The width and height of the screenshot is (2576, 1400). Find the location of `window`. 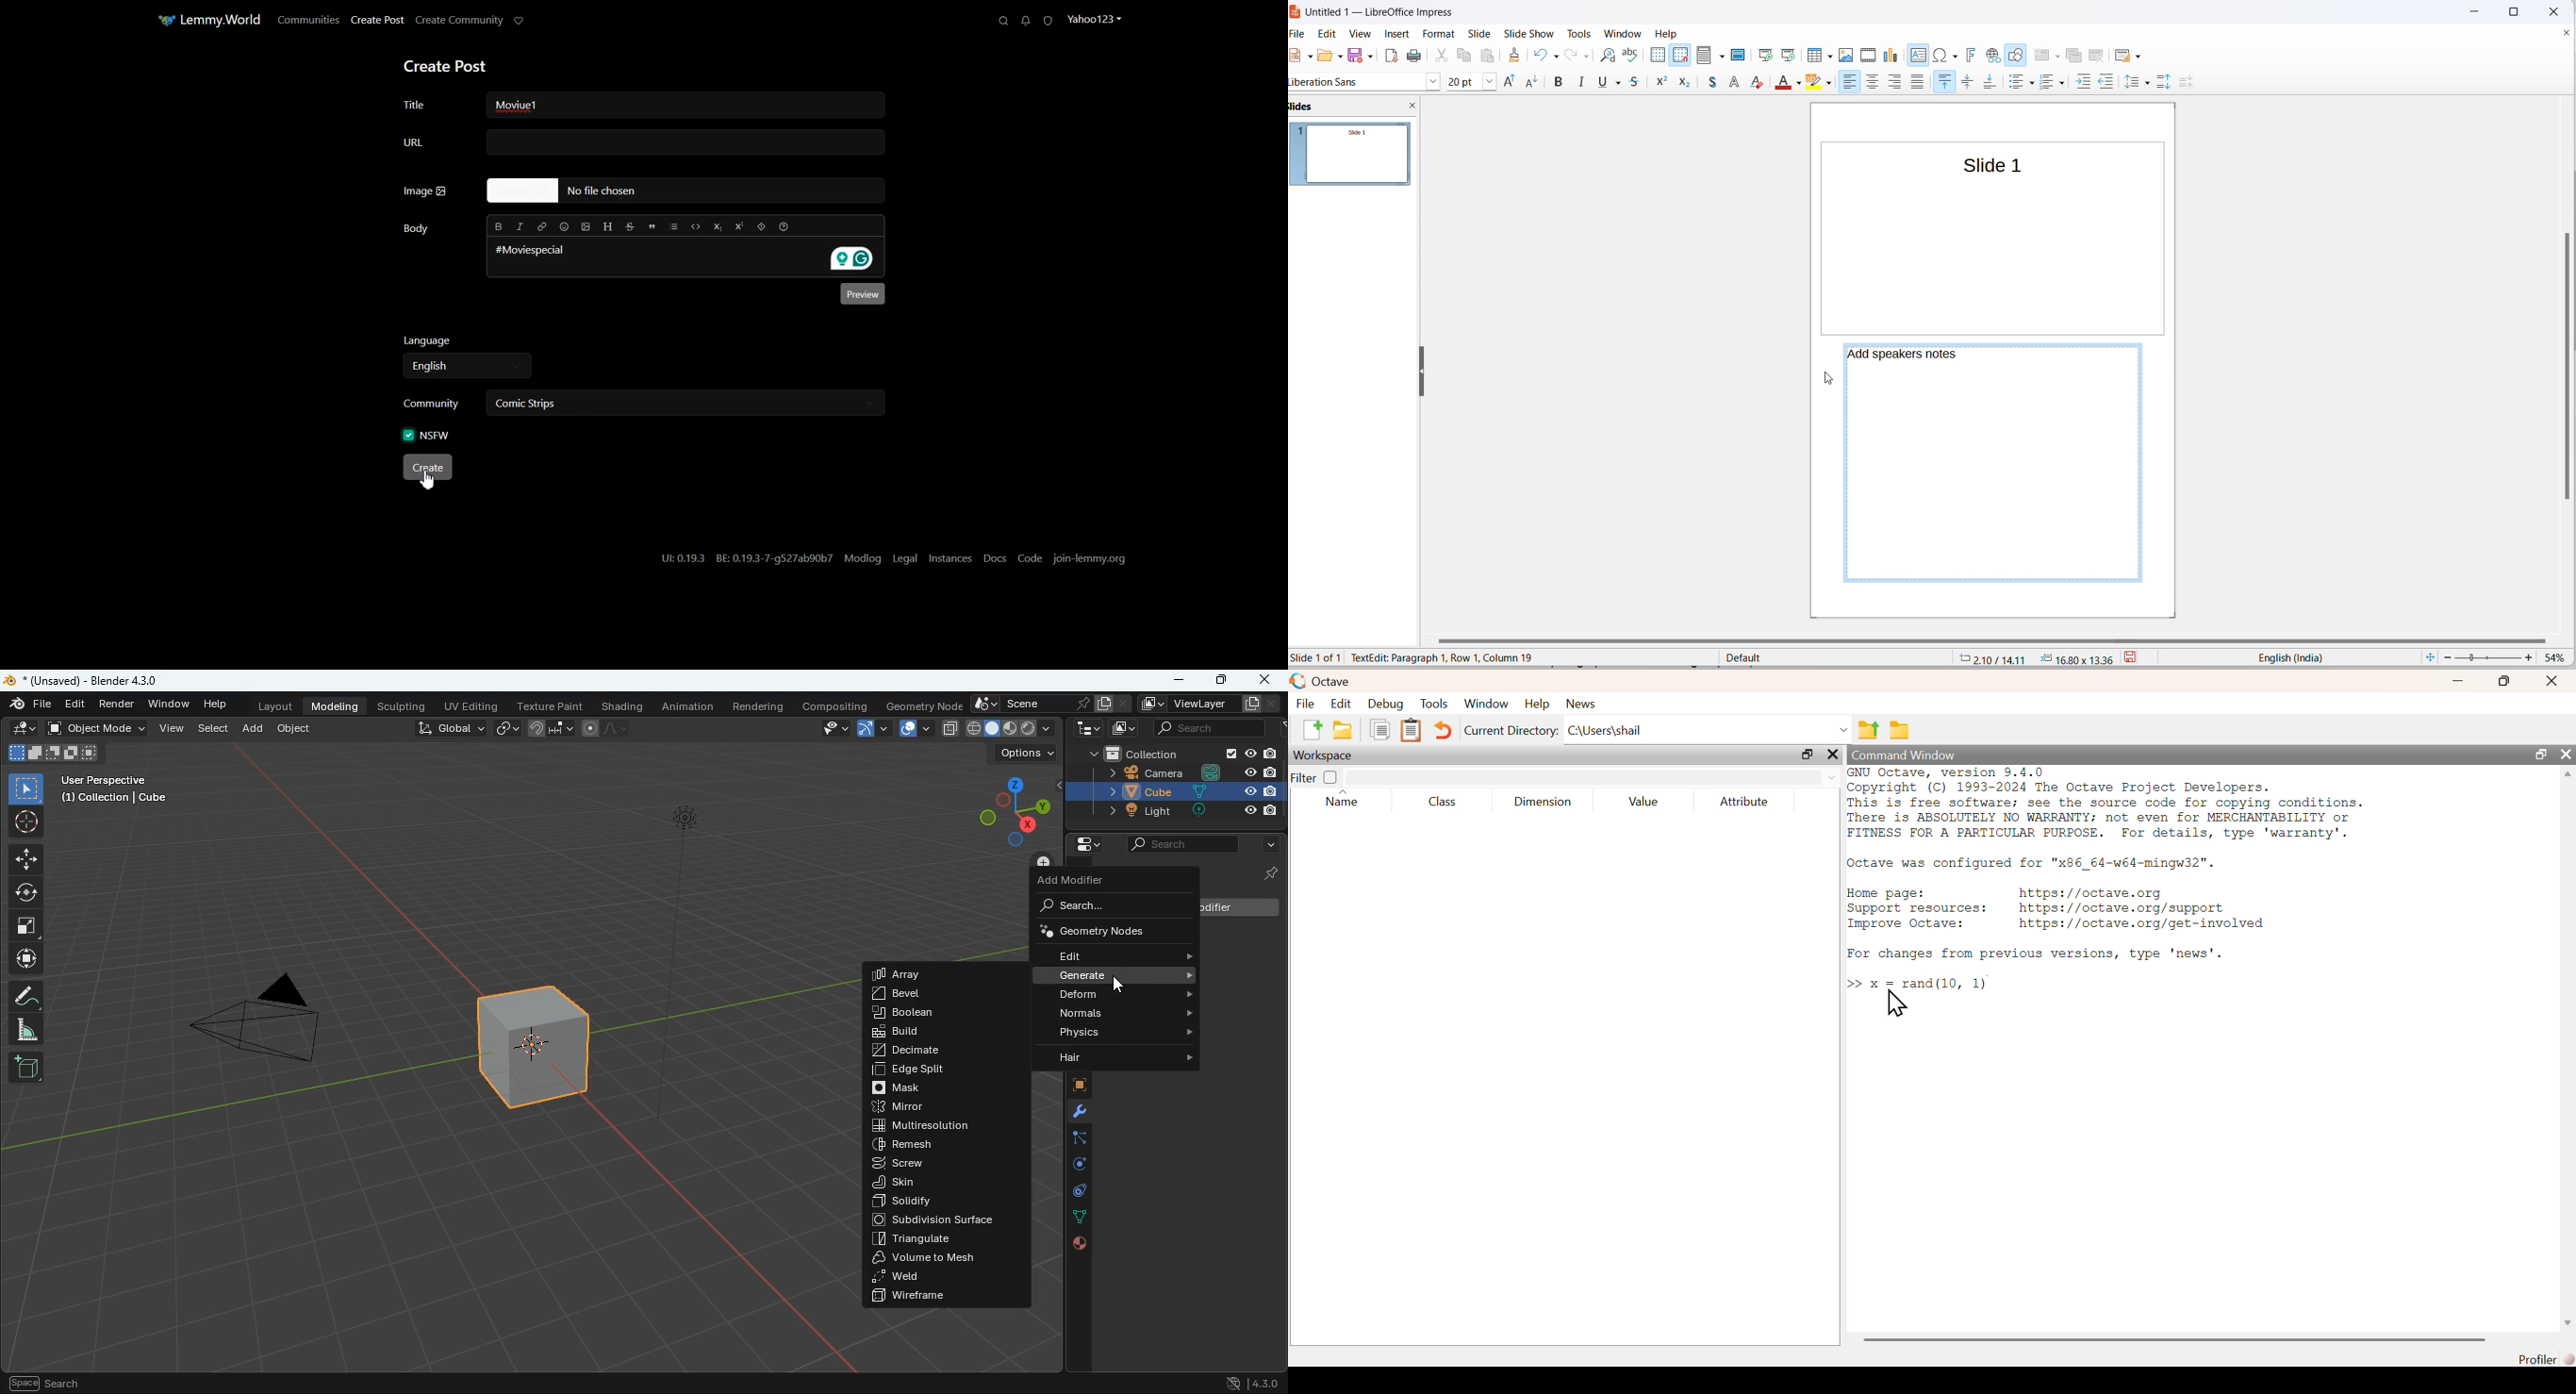

window is located at coordinates (1487, 704).